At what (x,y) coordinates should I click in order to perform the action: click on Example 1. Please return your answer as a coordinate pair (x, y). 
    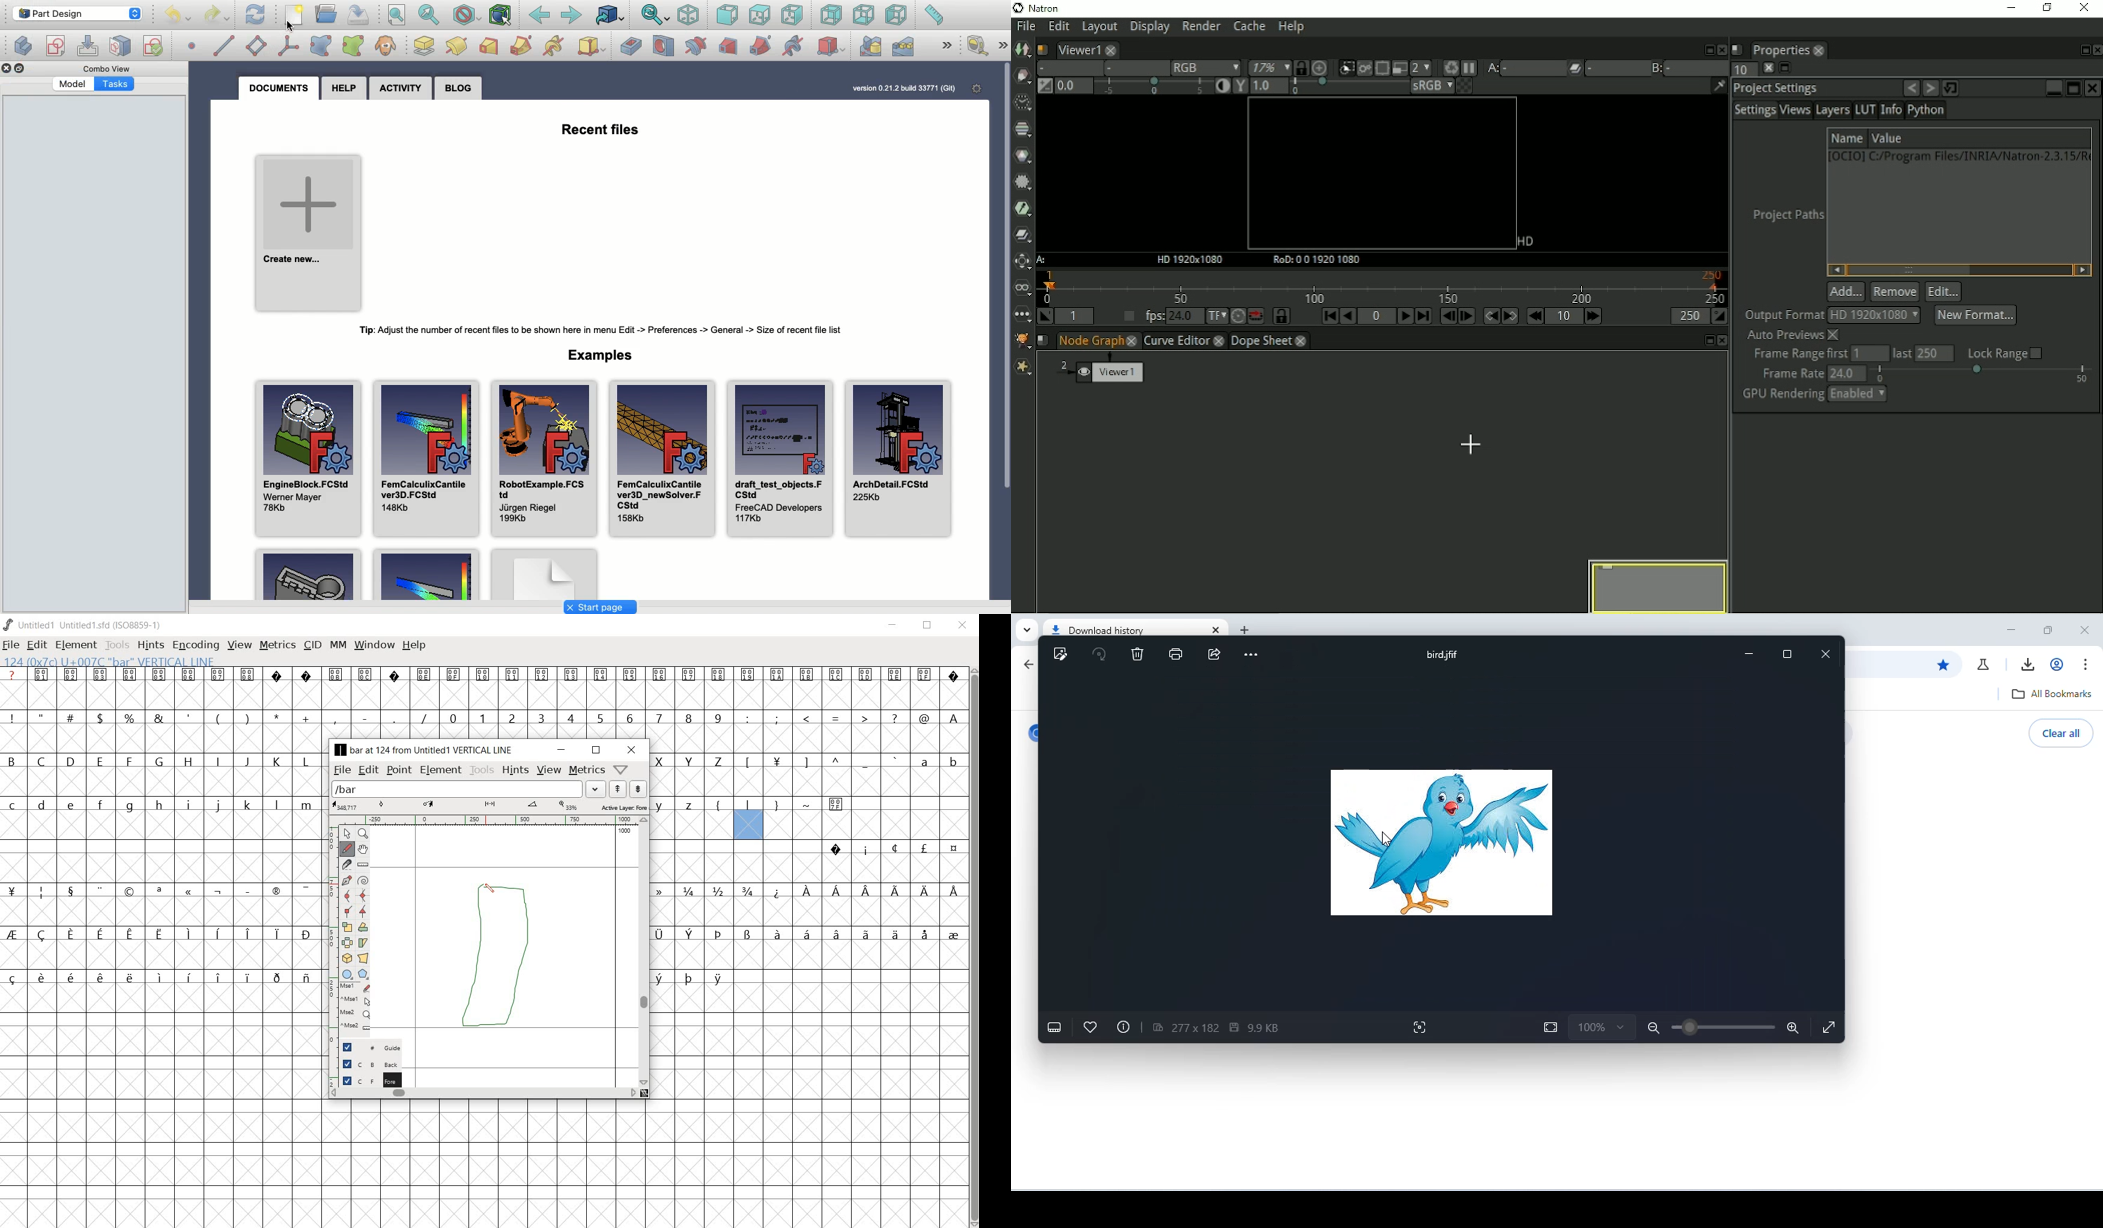
    Looking at the image, I should click on (306, 574).